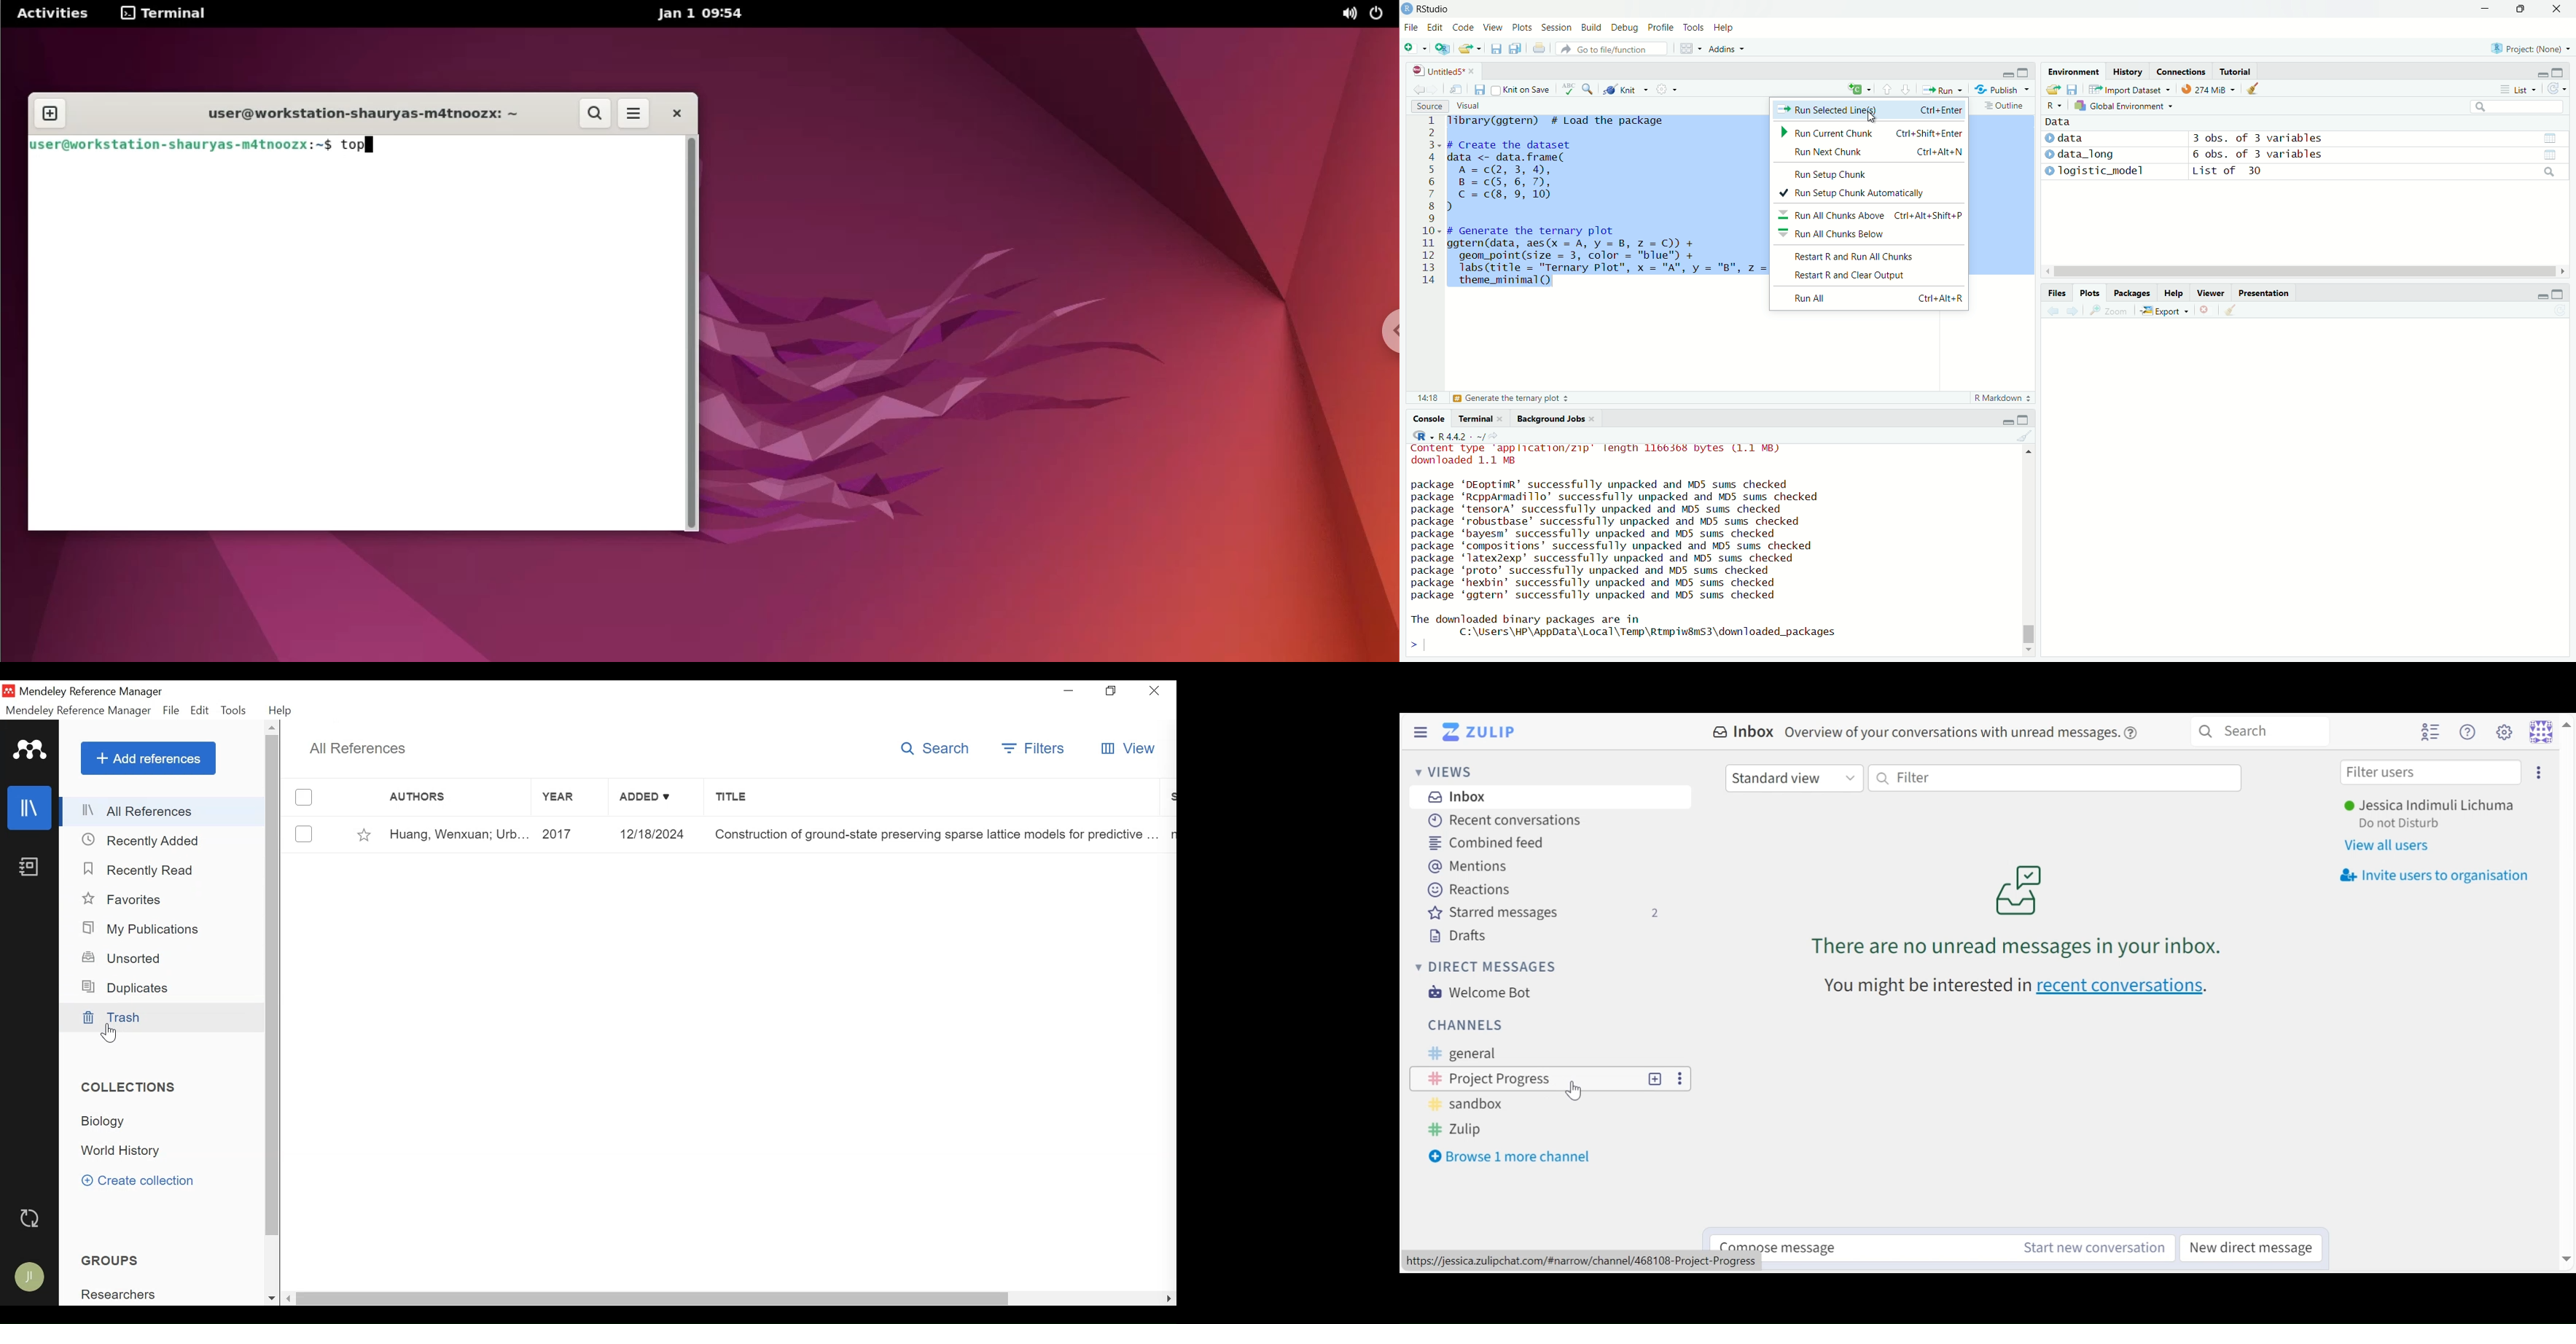 Image resolution: width=2576 pixels, height=1344 pixels. What do you see at coordinates (2230, 310) in the screenshot?
I see `clear` at bounding box center [2230, 310].